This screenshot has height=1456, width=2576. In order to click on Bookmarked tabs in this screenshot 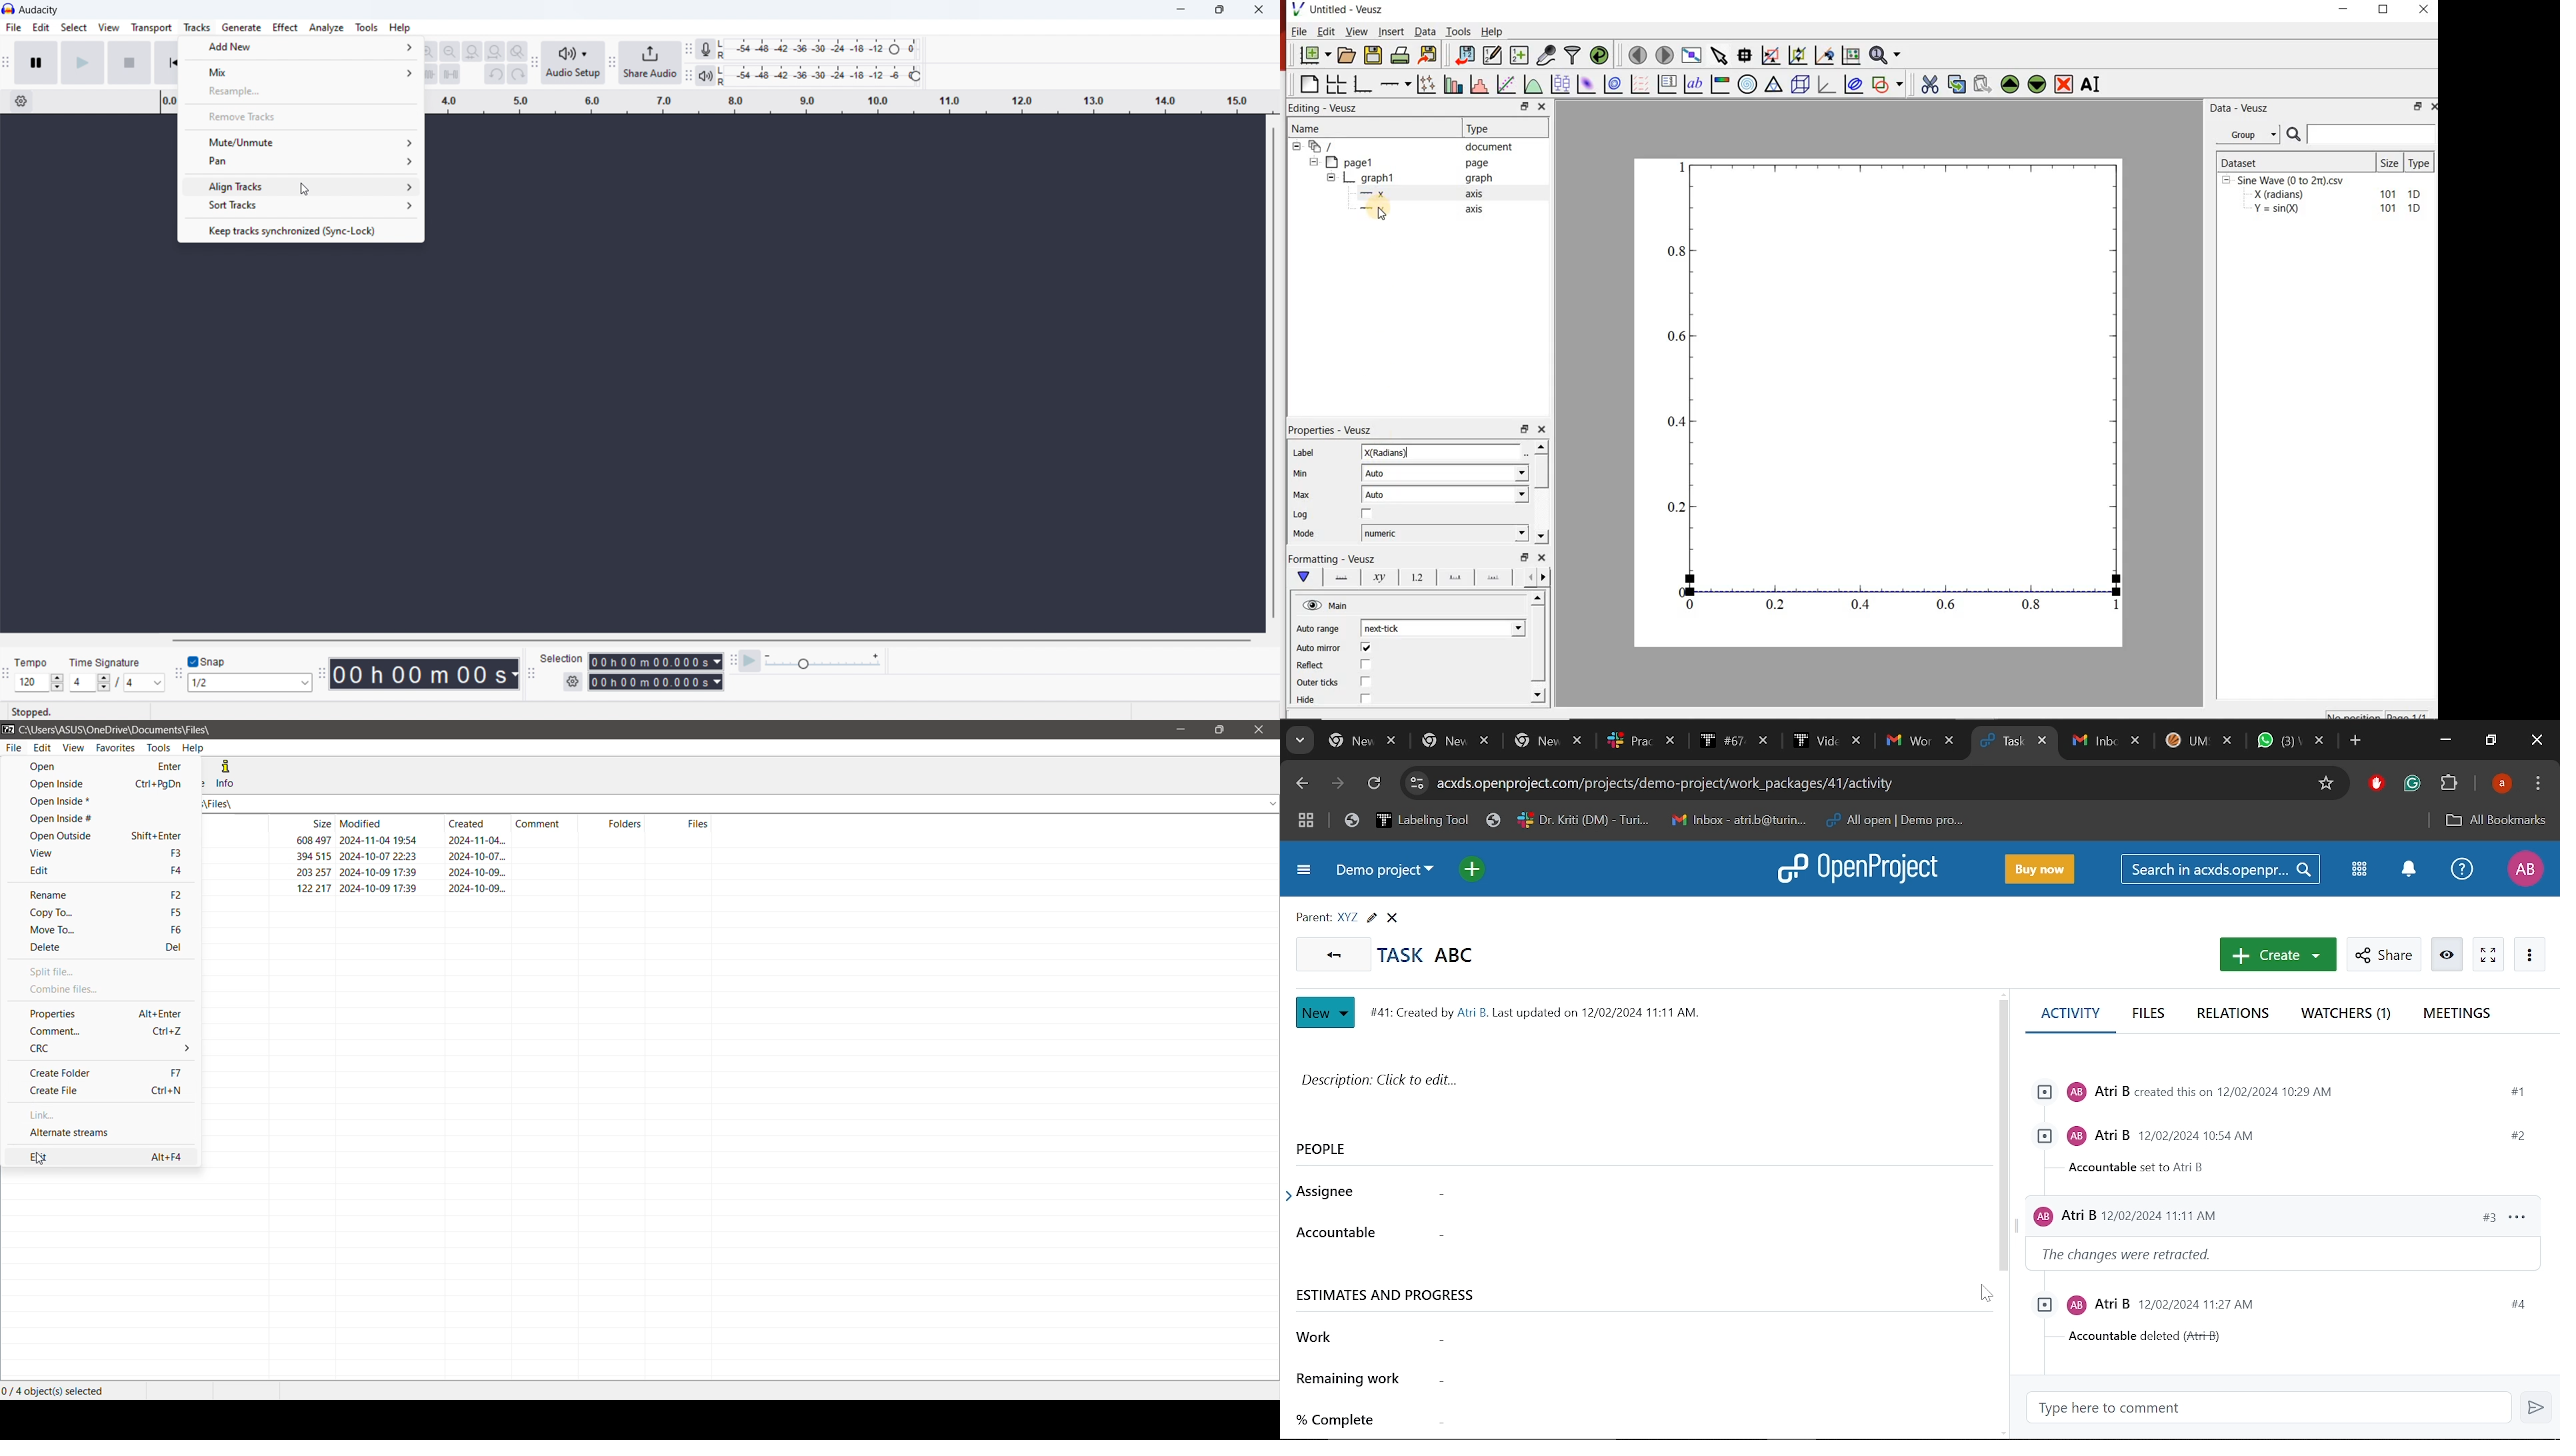, I will do `click(1668, 820)`.